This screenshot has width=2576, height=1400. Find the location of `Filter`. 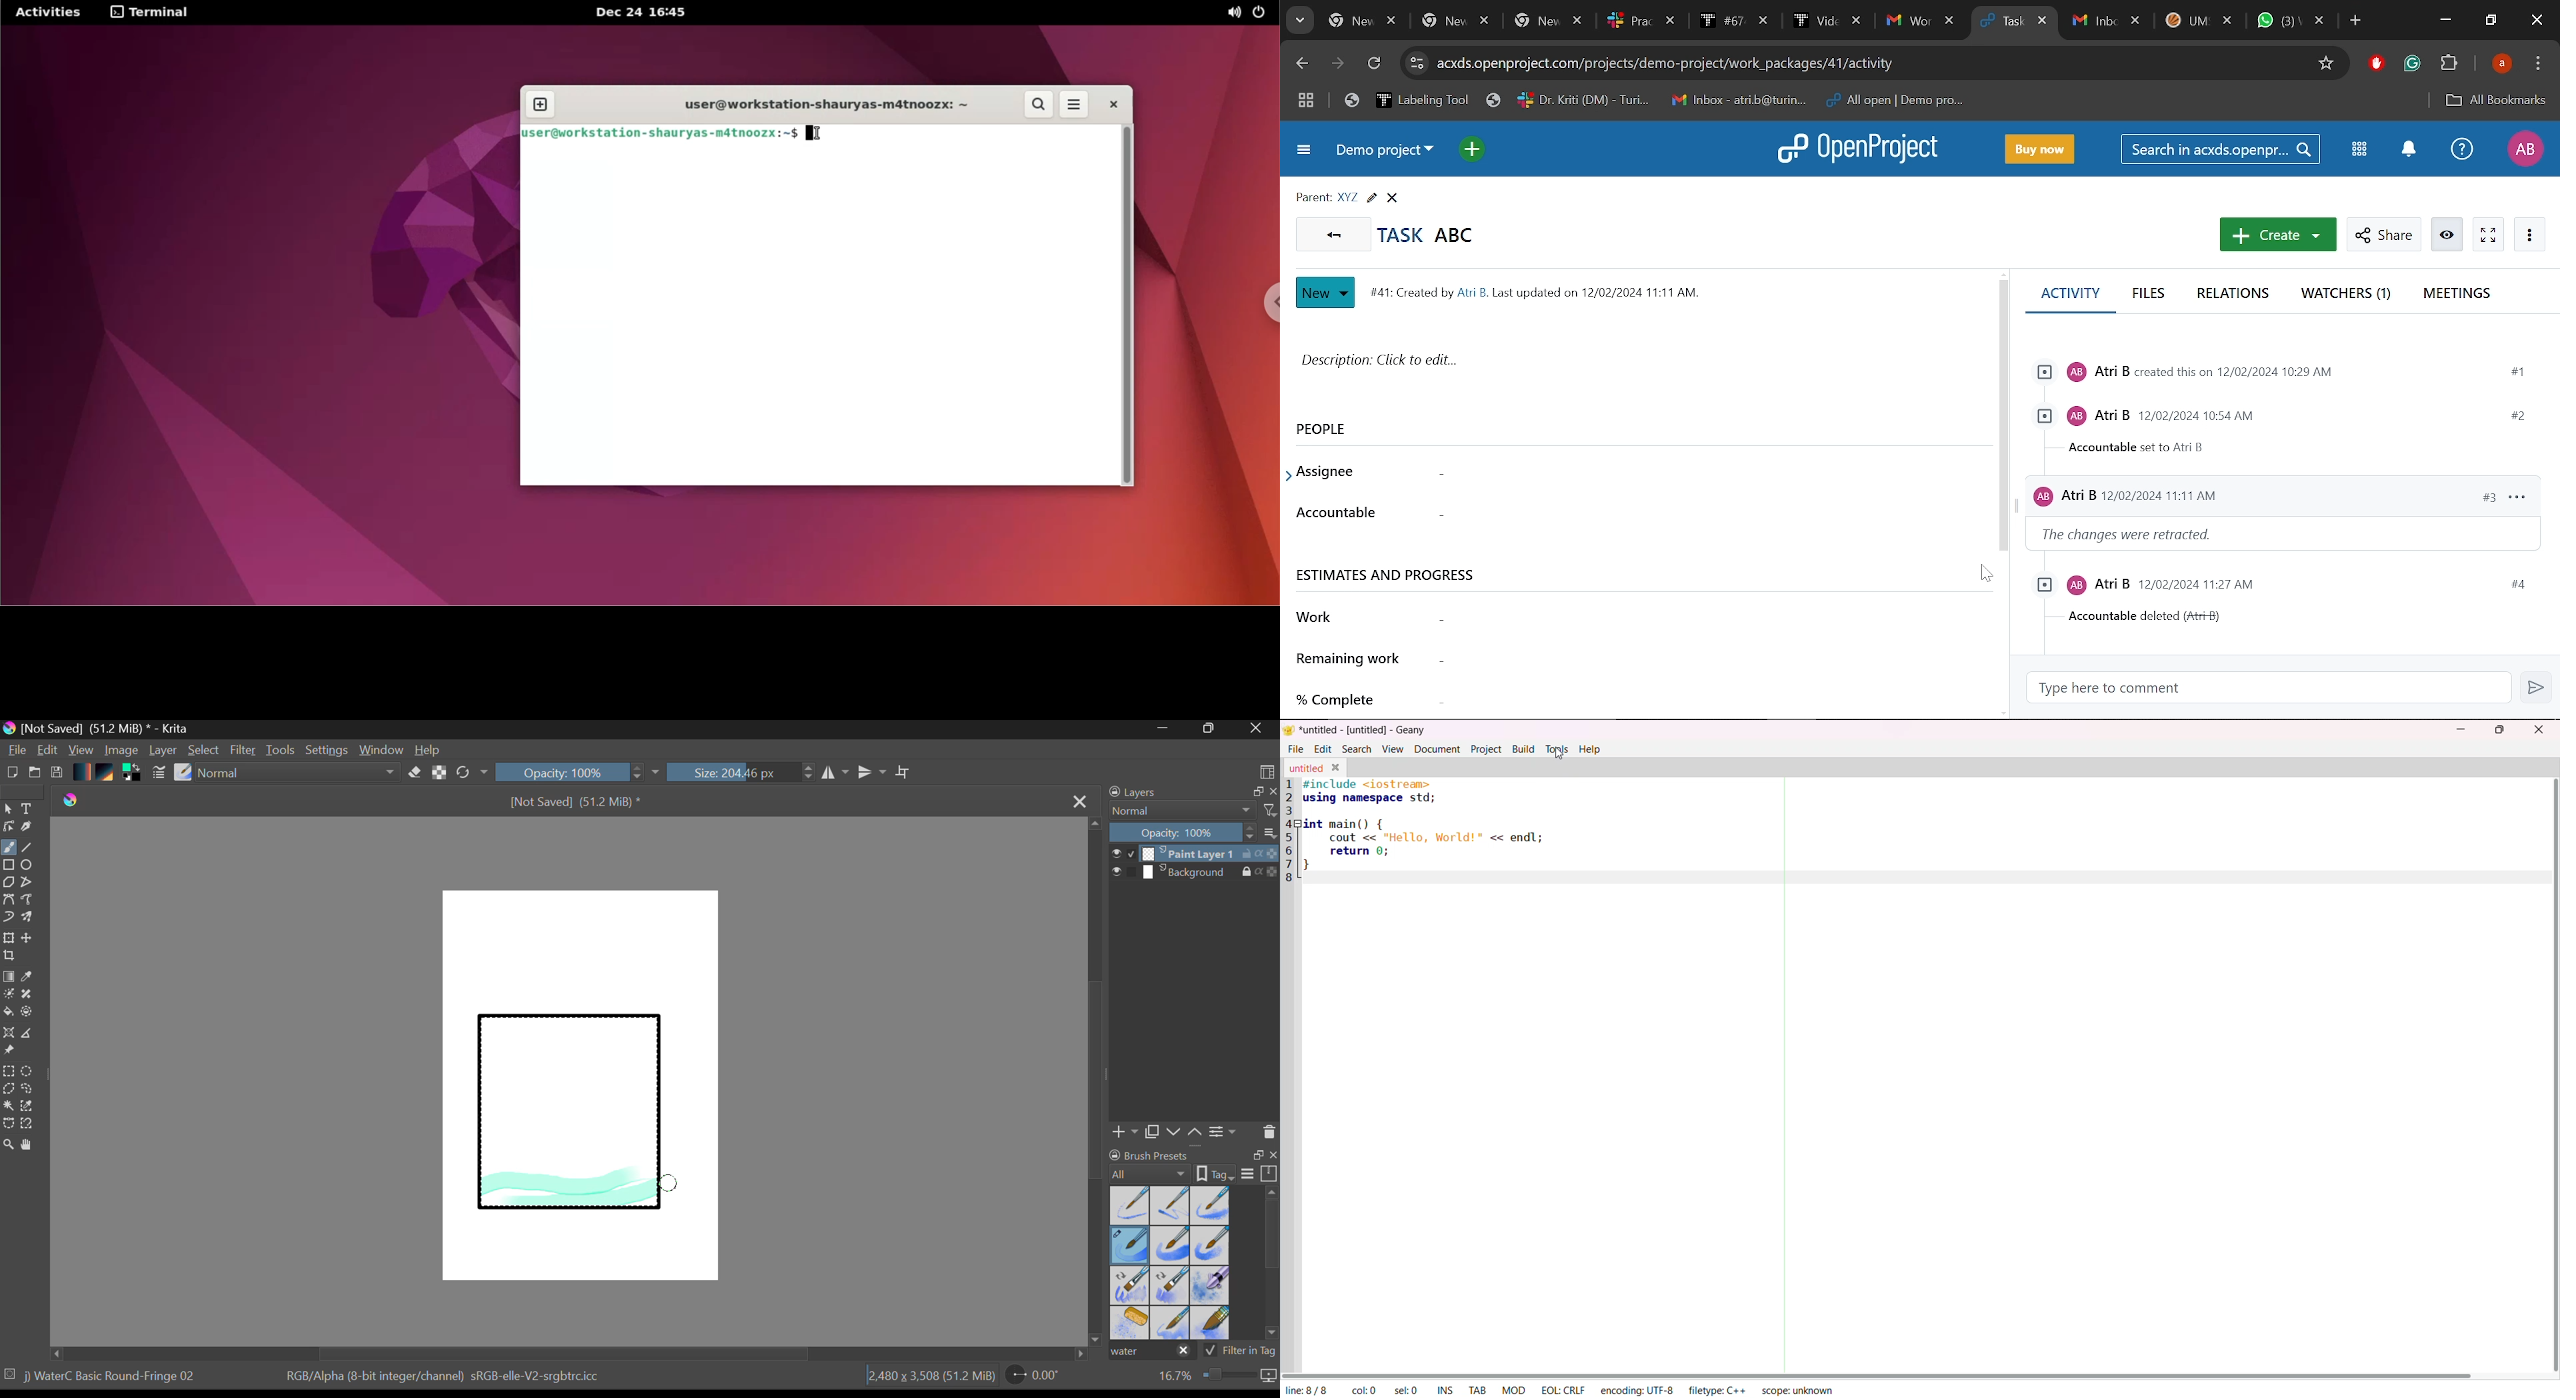

Filter is located at coordinates (245, 752).